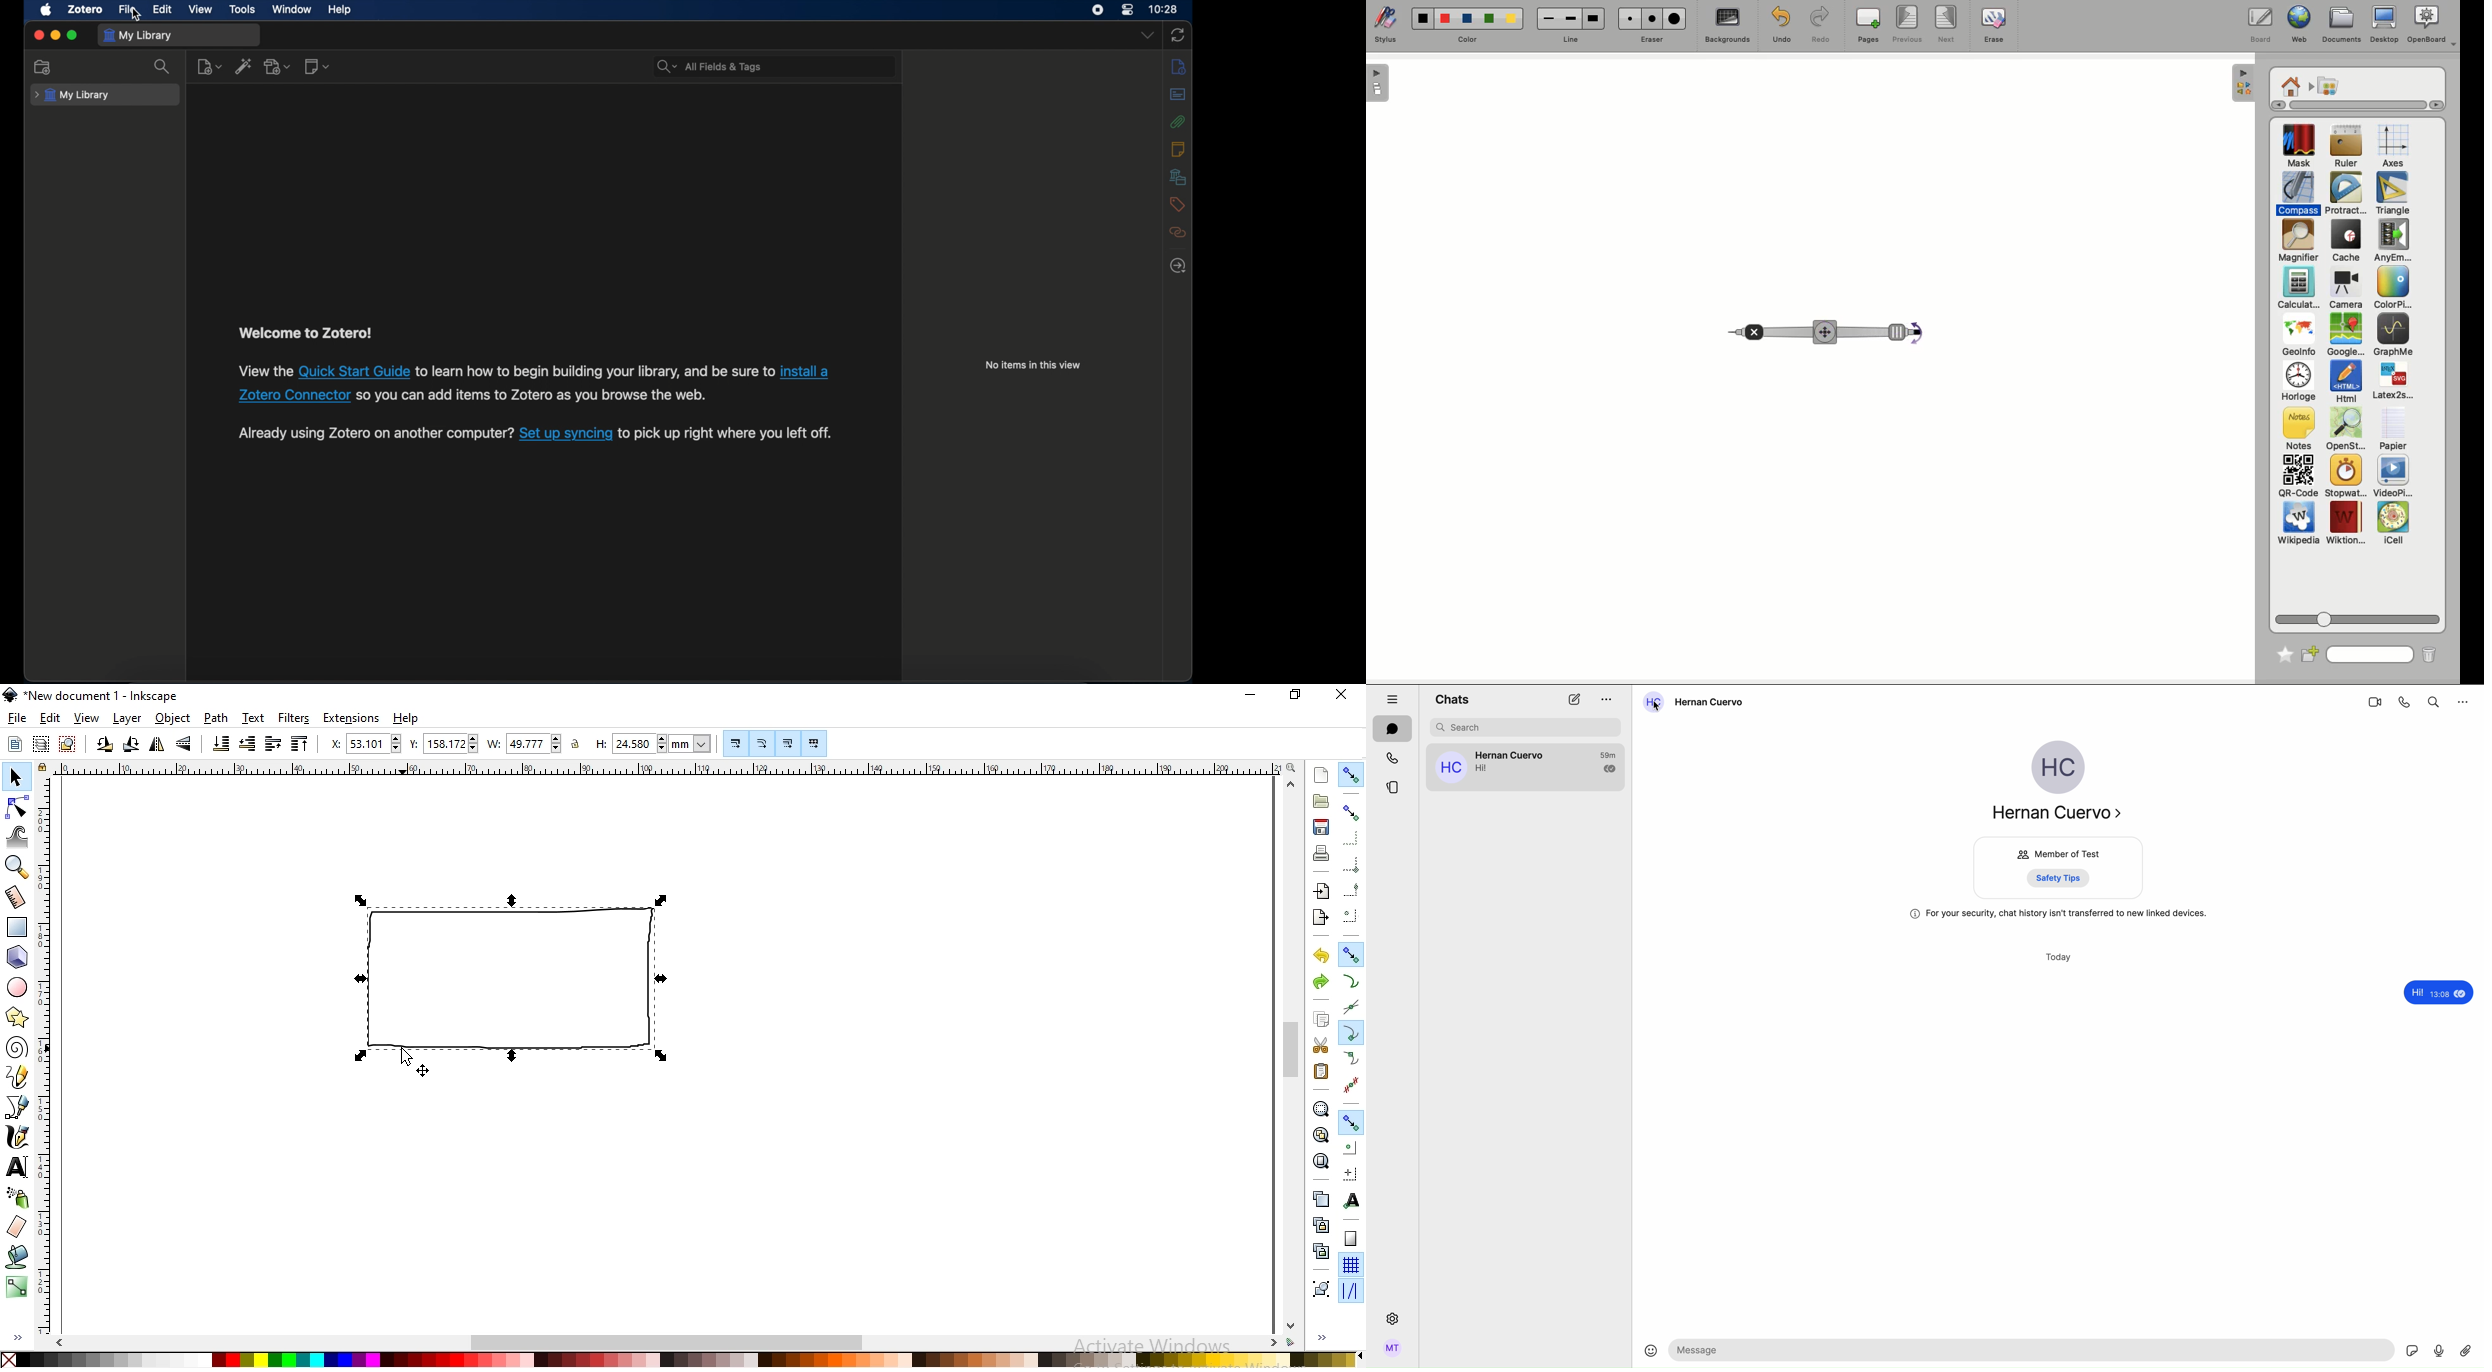 This screenshot has height=1372, width=2492. I want to click on no items in this view, so click(1034, 365).